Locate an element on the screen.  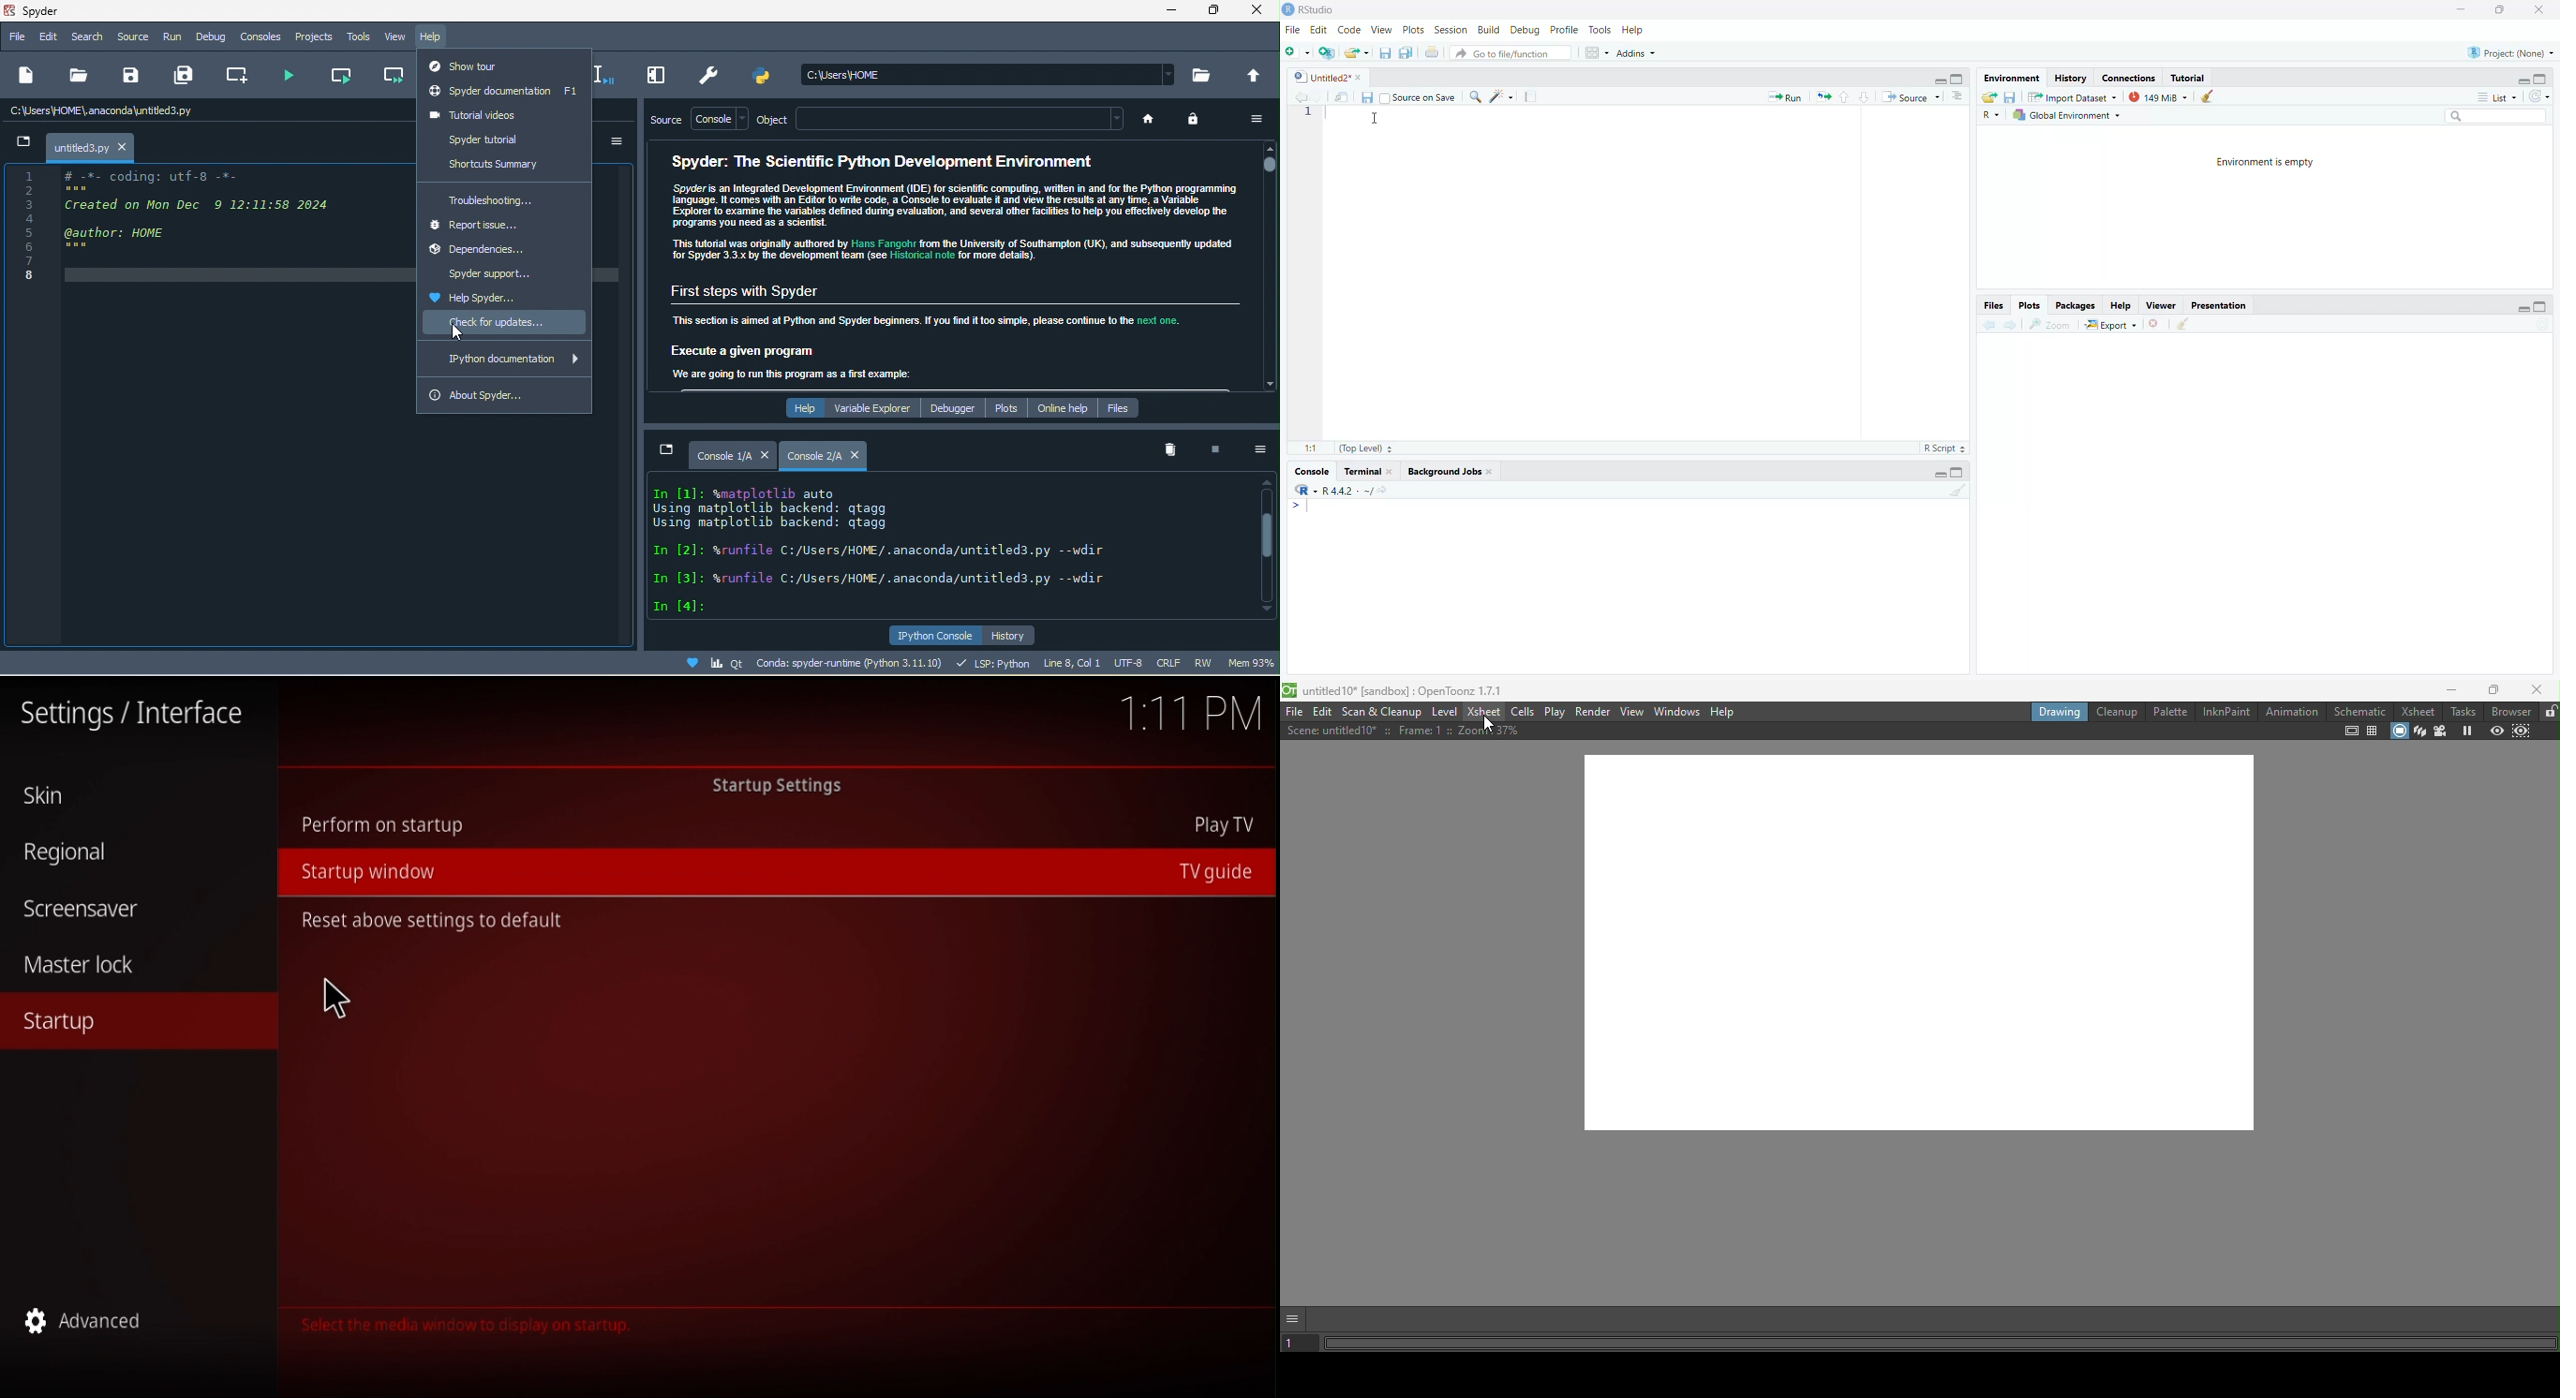
variable explorer is located at coordinates (875, 408).